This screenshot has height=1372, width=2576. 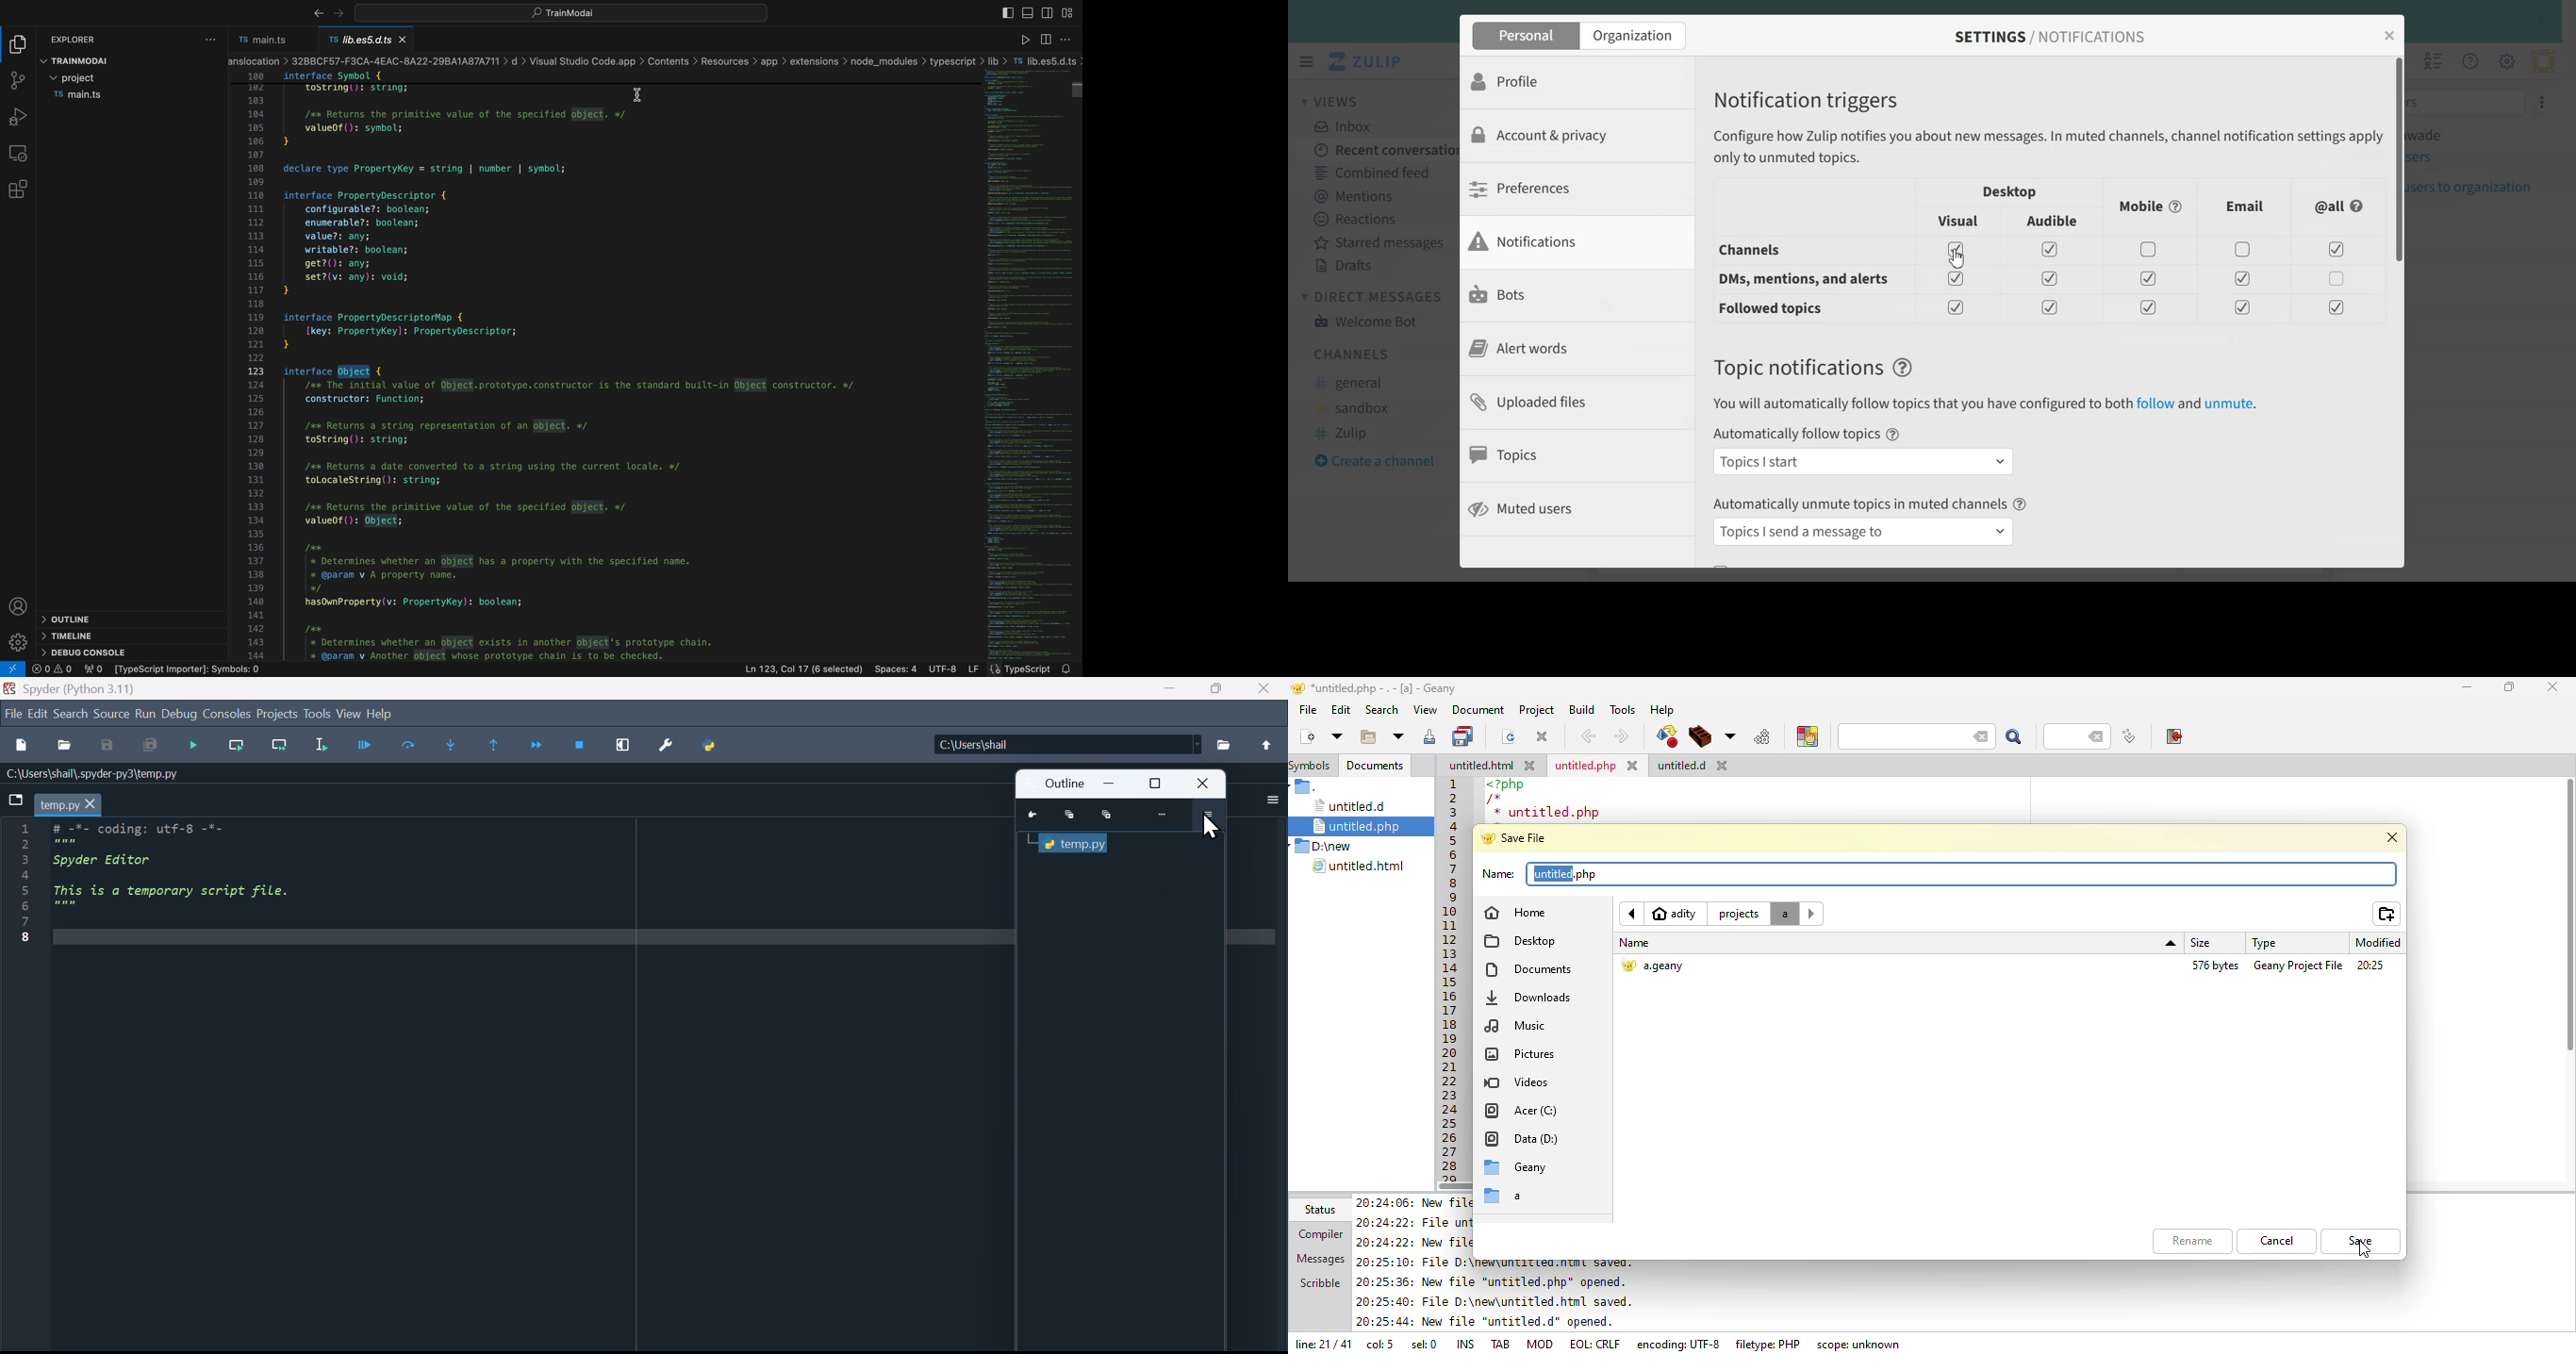 What do you see at coordinates (110, 774) in the screenshot?
I see `C:\Users\shail\.spyder-py3\temp.py` at bounding box center [110, 774].